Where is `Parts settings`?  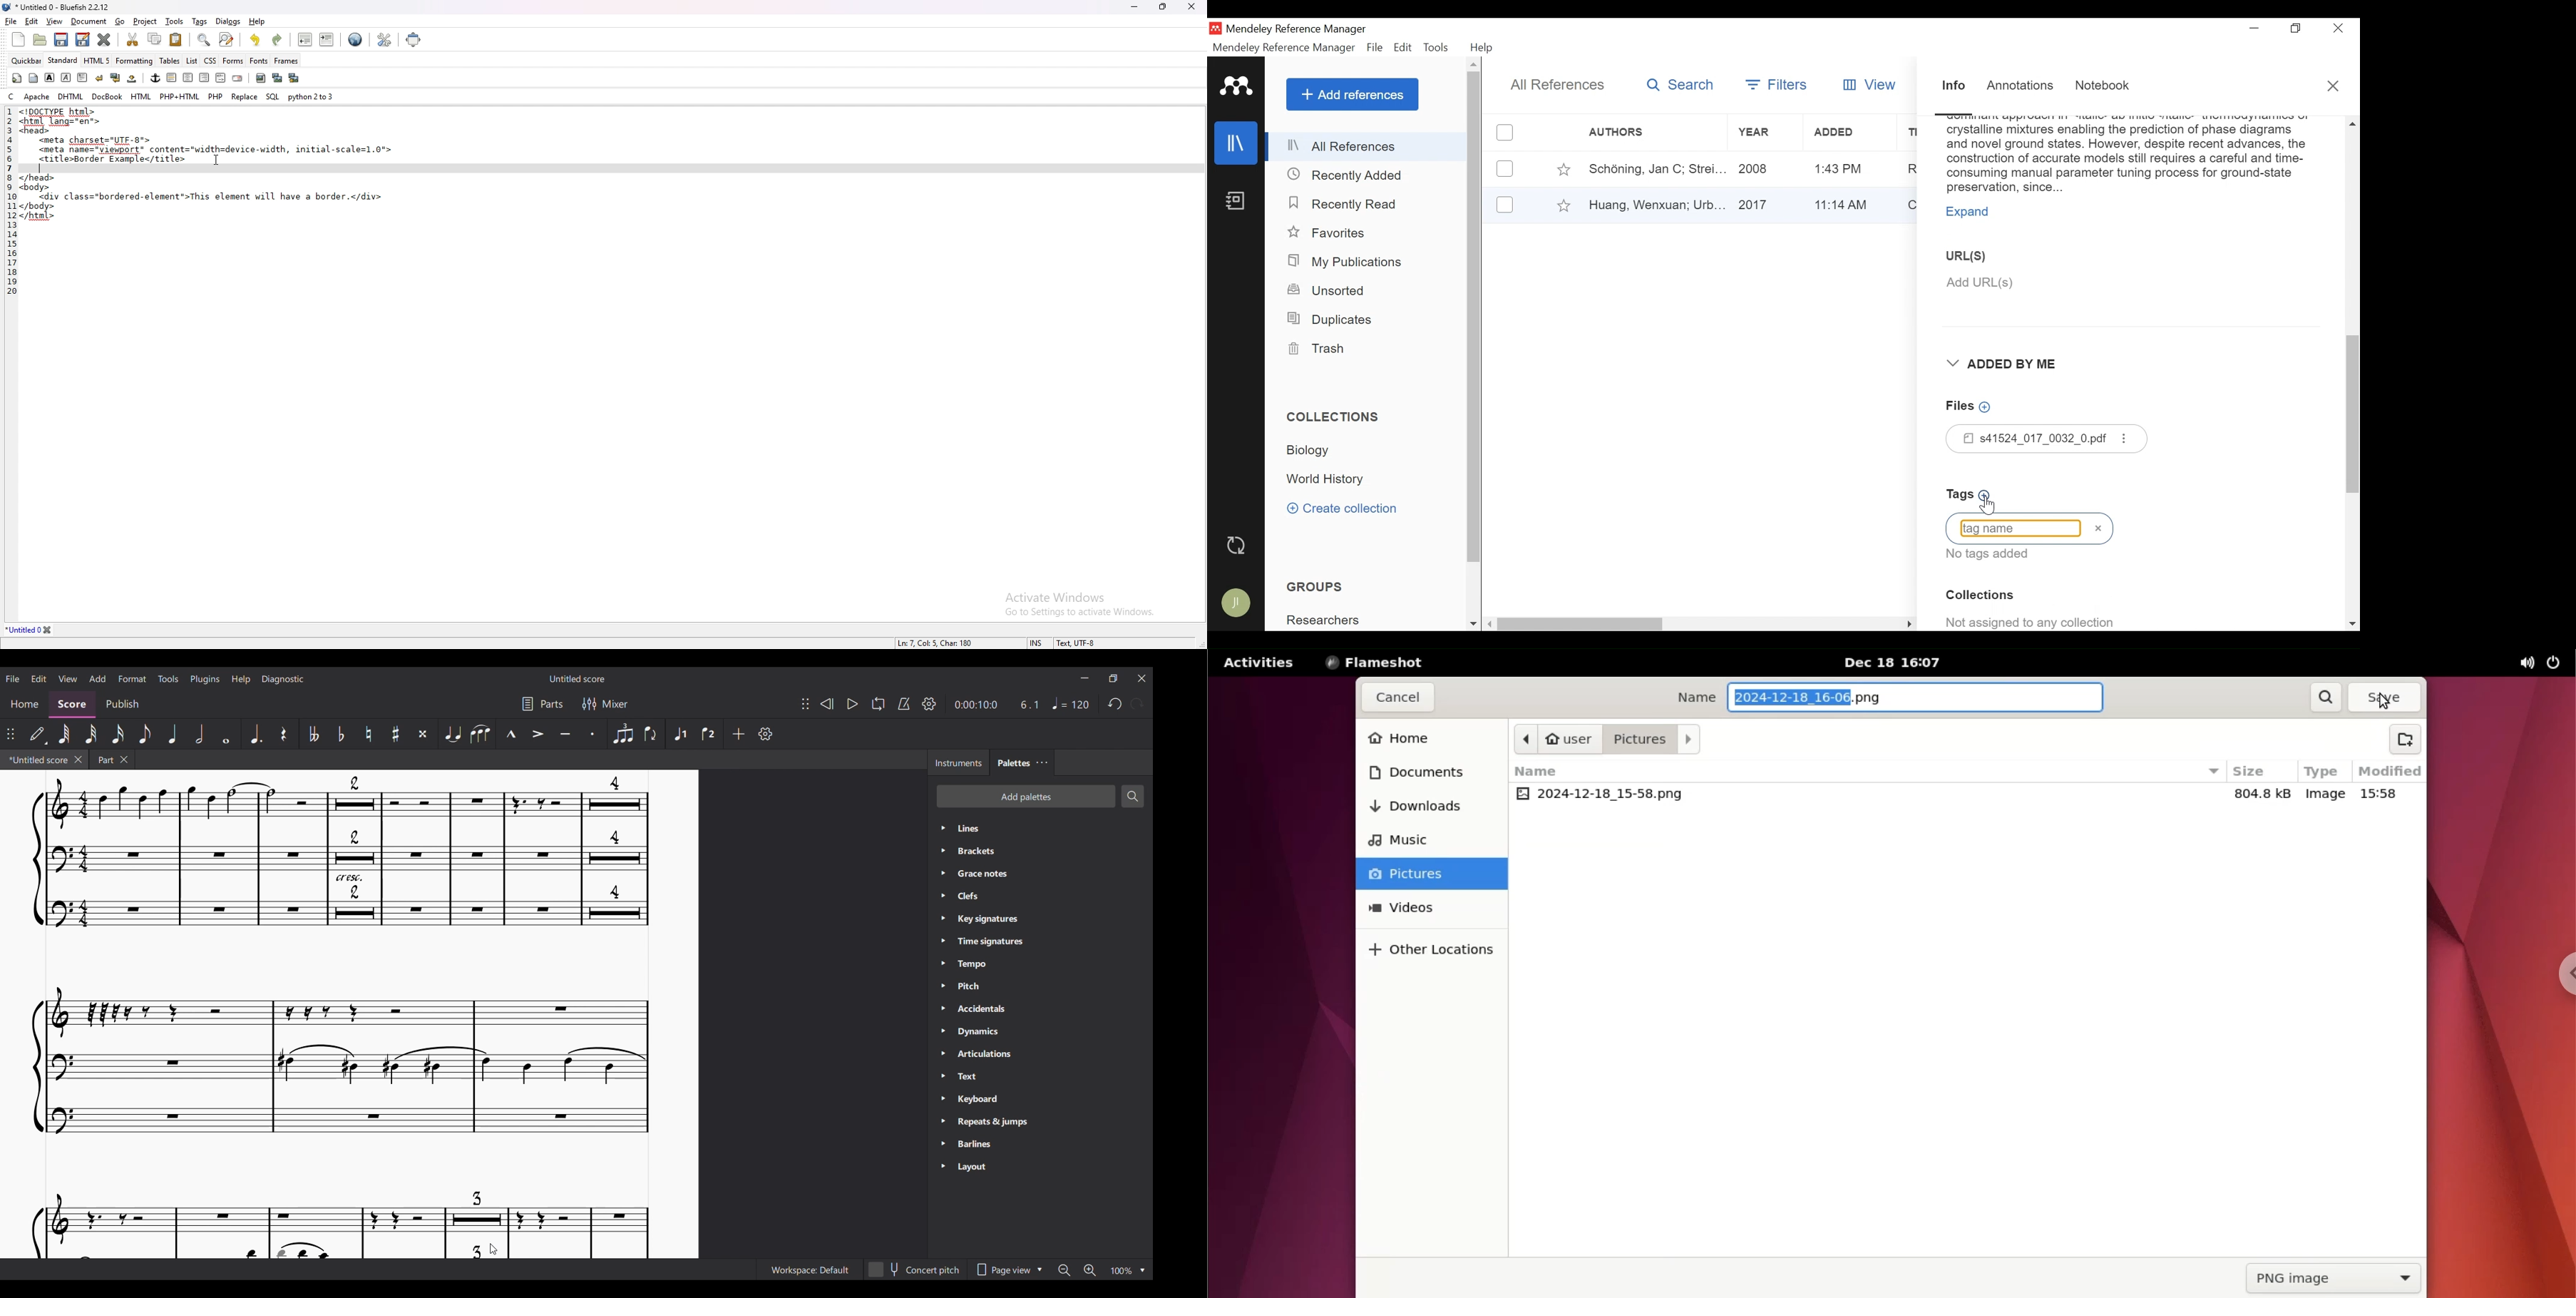
Parts settings is located at coordinates (542, 704).